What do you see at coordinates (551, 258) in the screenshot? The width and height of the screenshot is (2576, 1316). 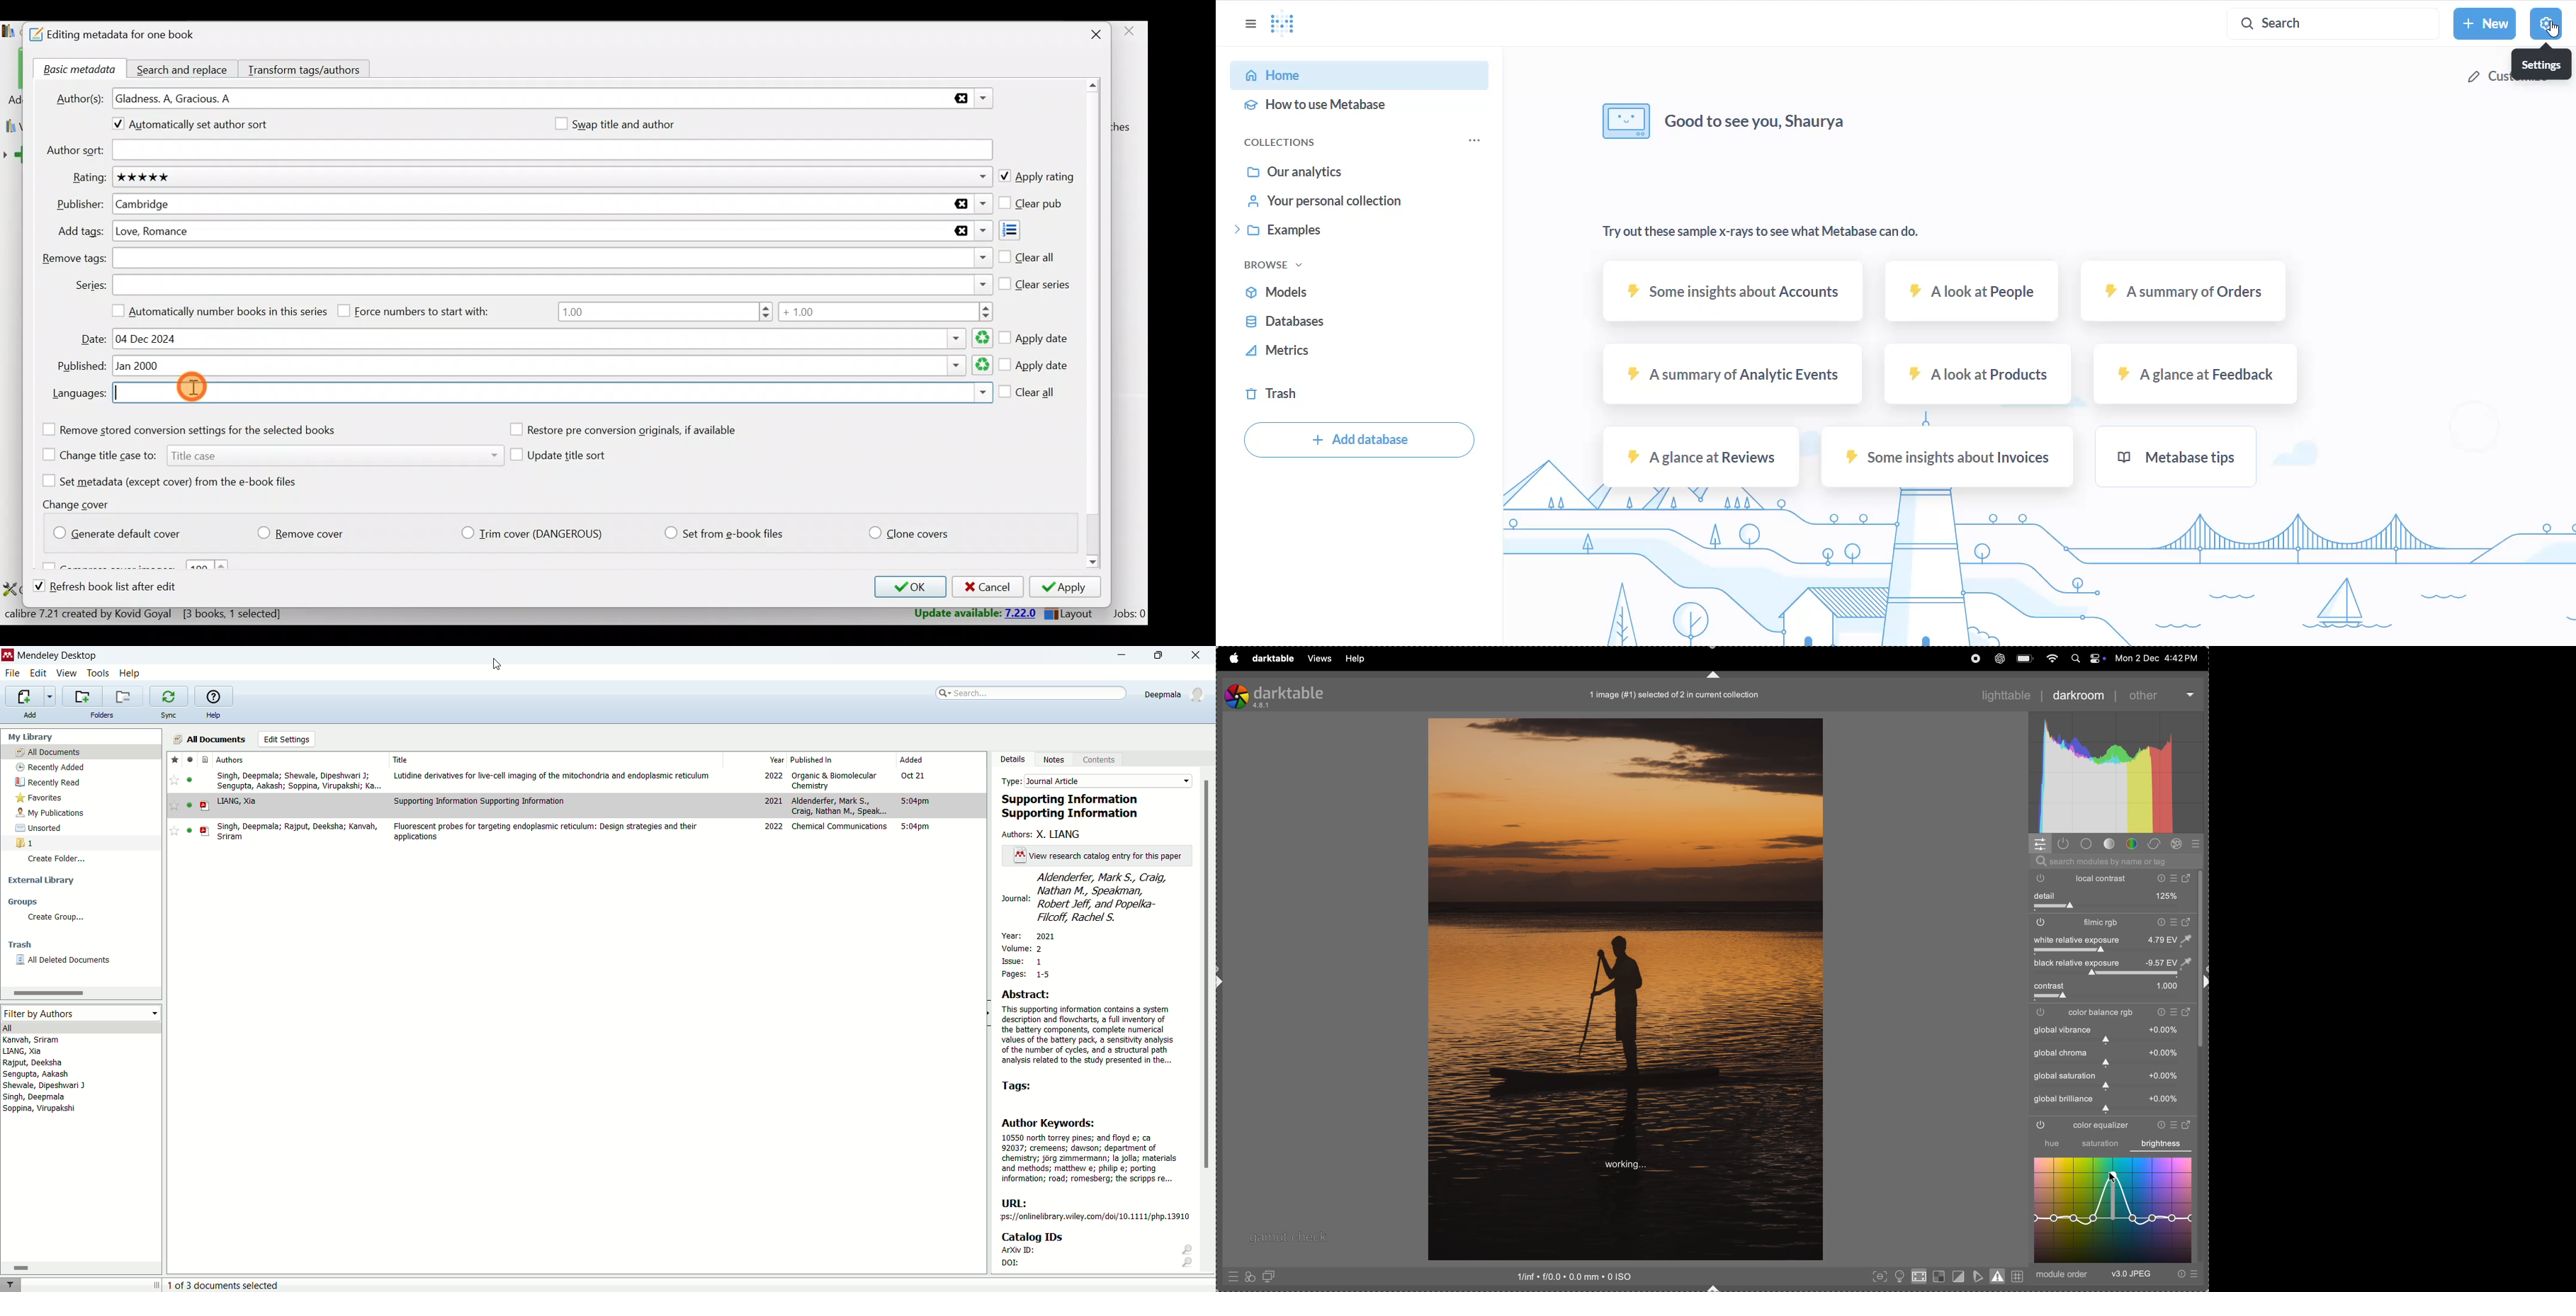 I see `Remove tags` at bounding box center [551, 258].